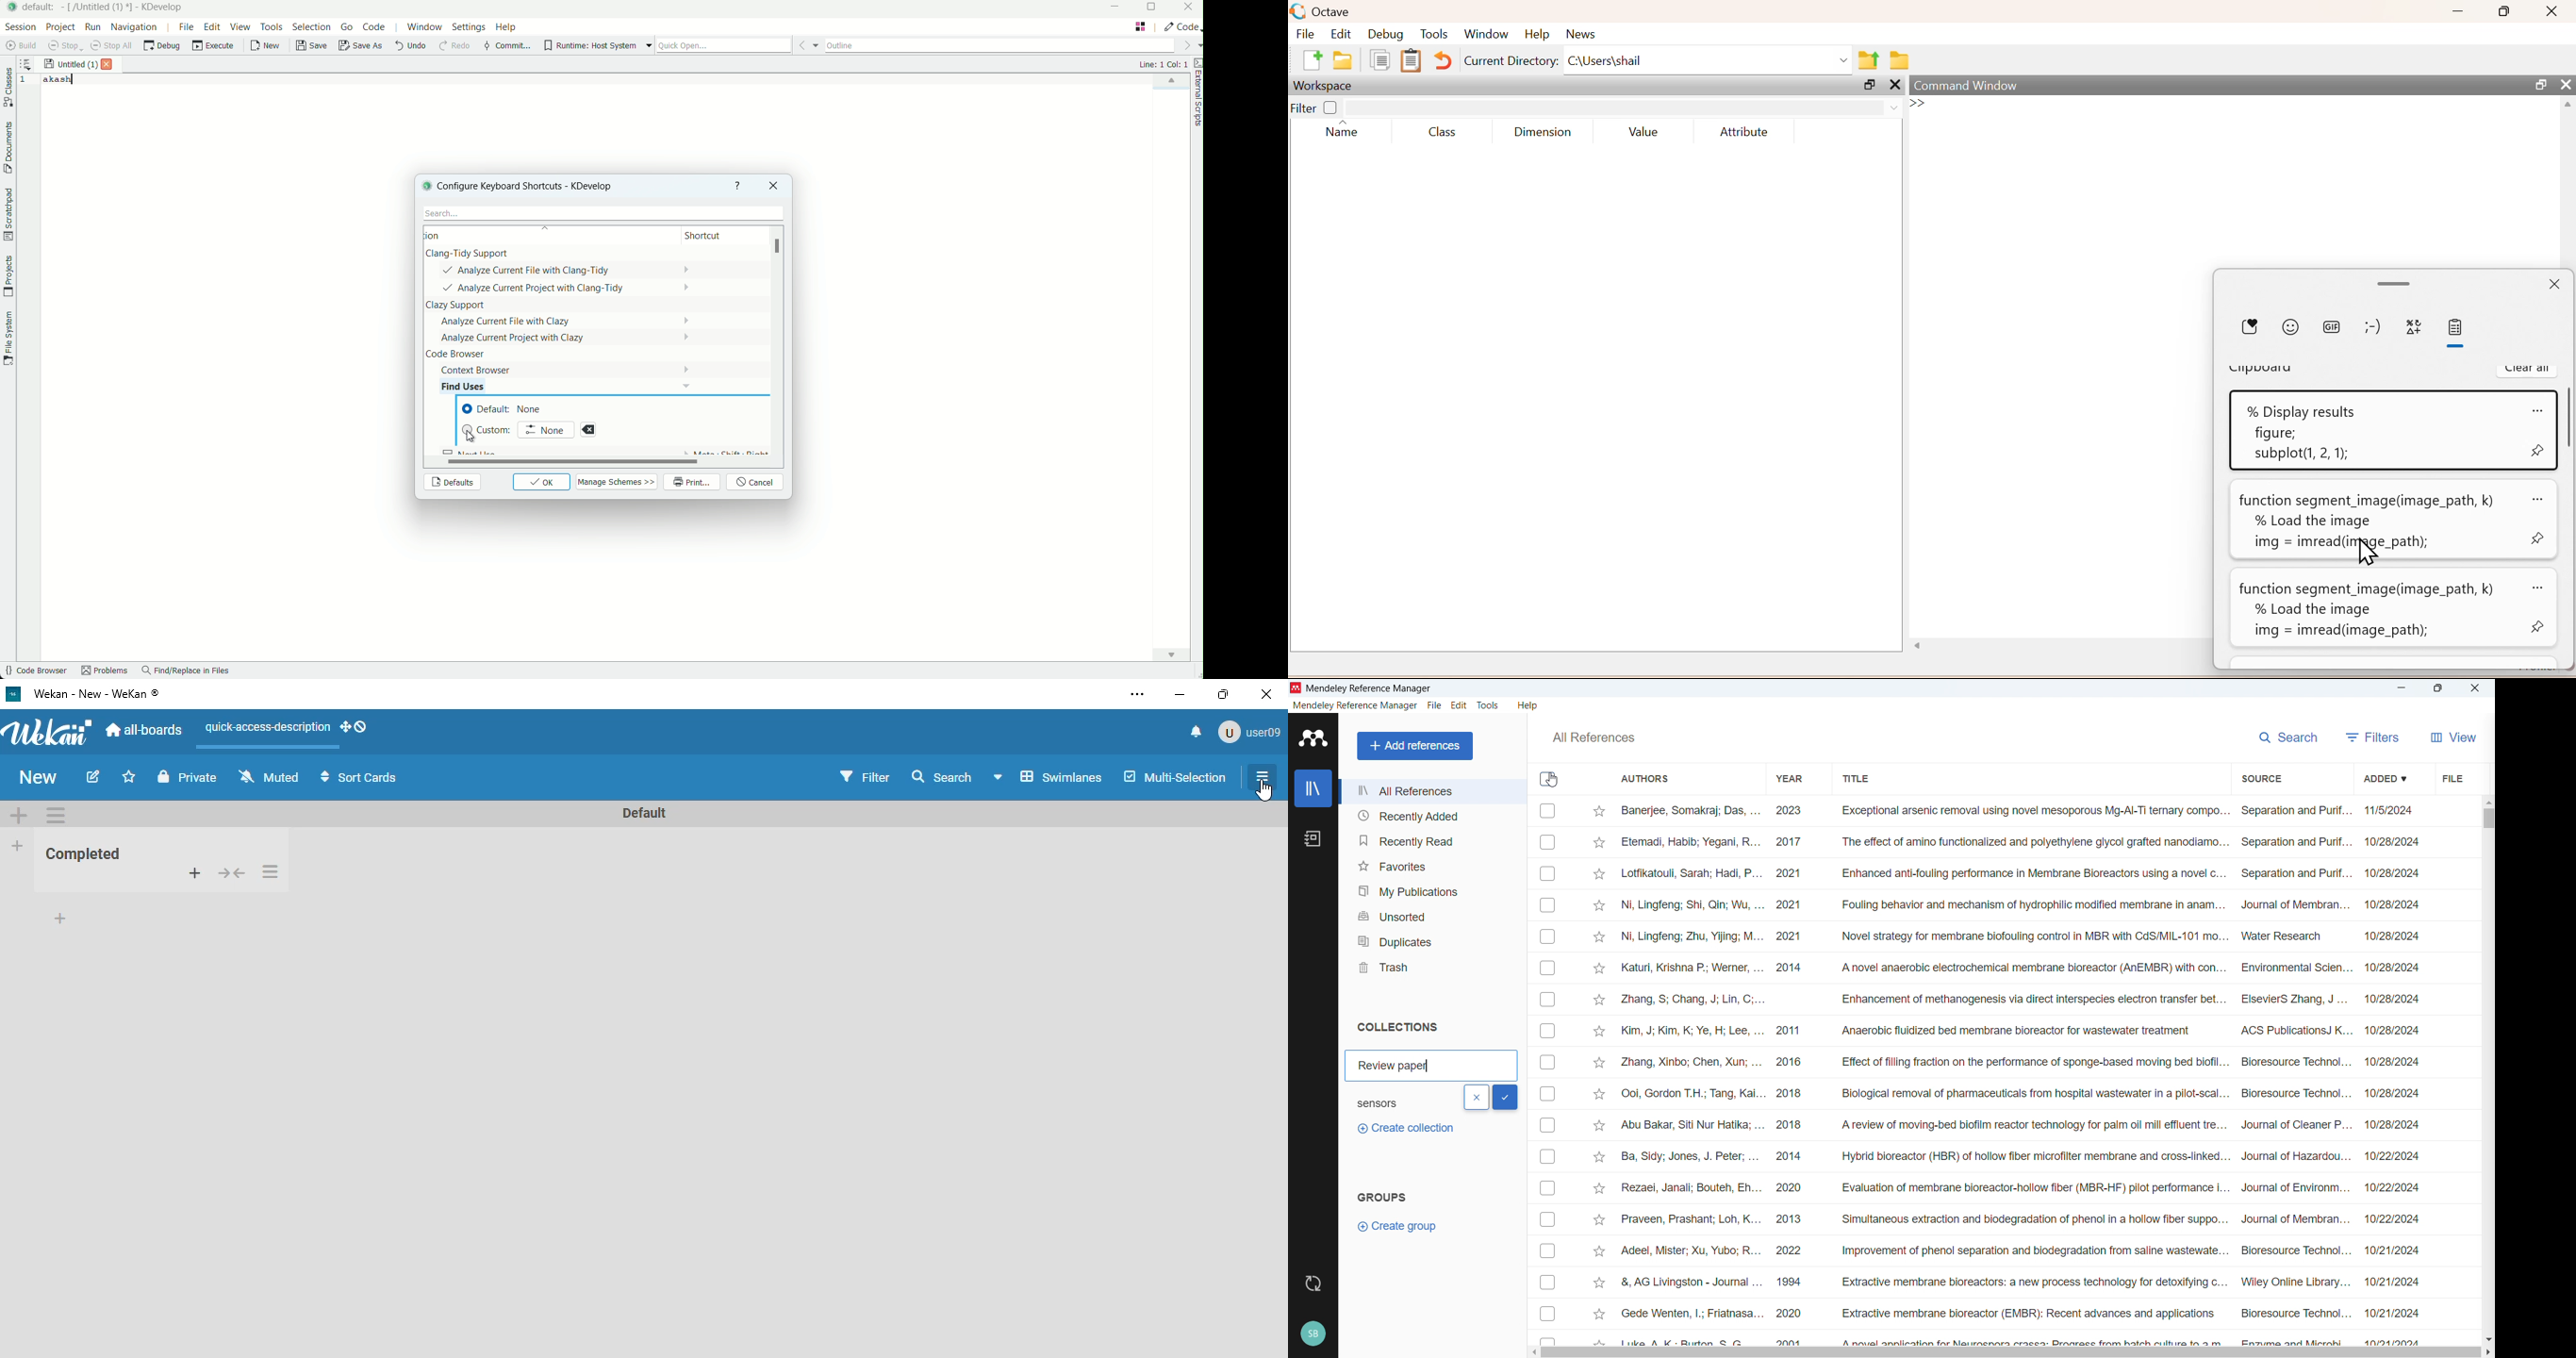  I want to click on code menu, so click(375, 27).